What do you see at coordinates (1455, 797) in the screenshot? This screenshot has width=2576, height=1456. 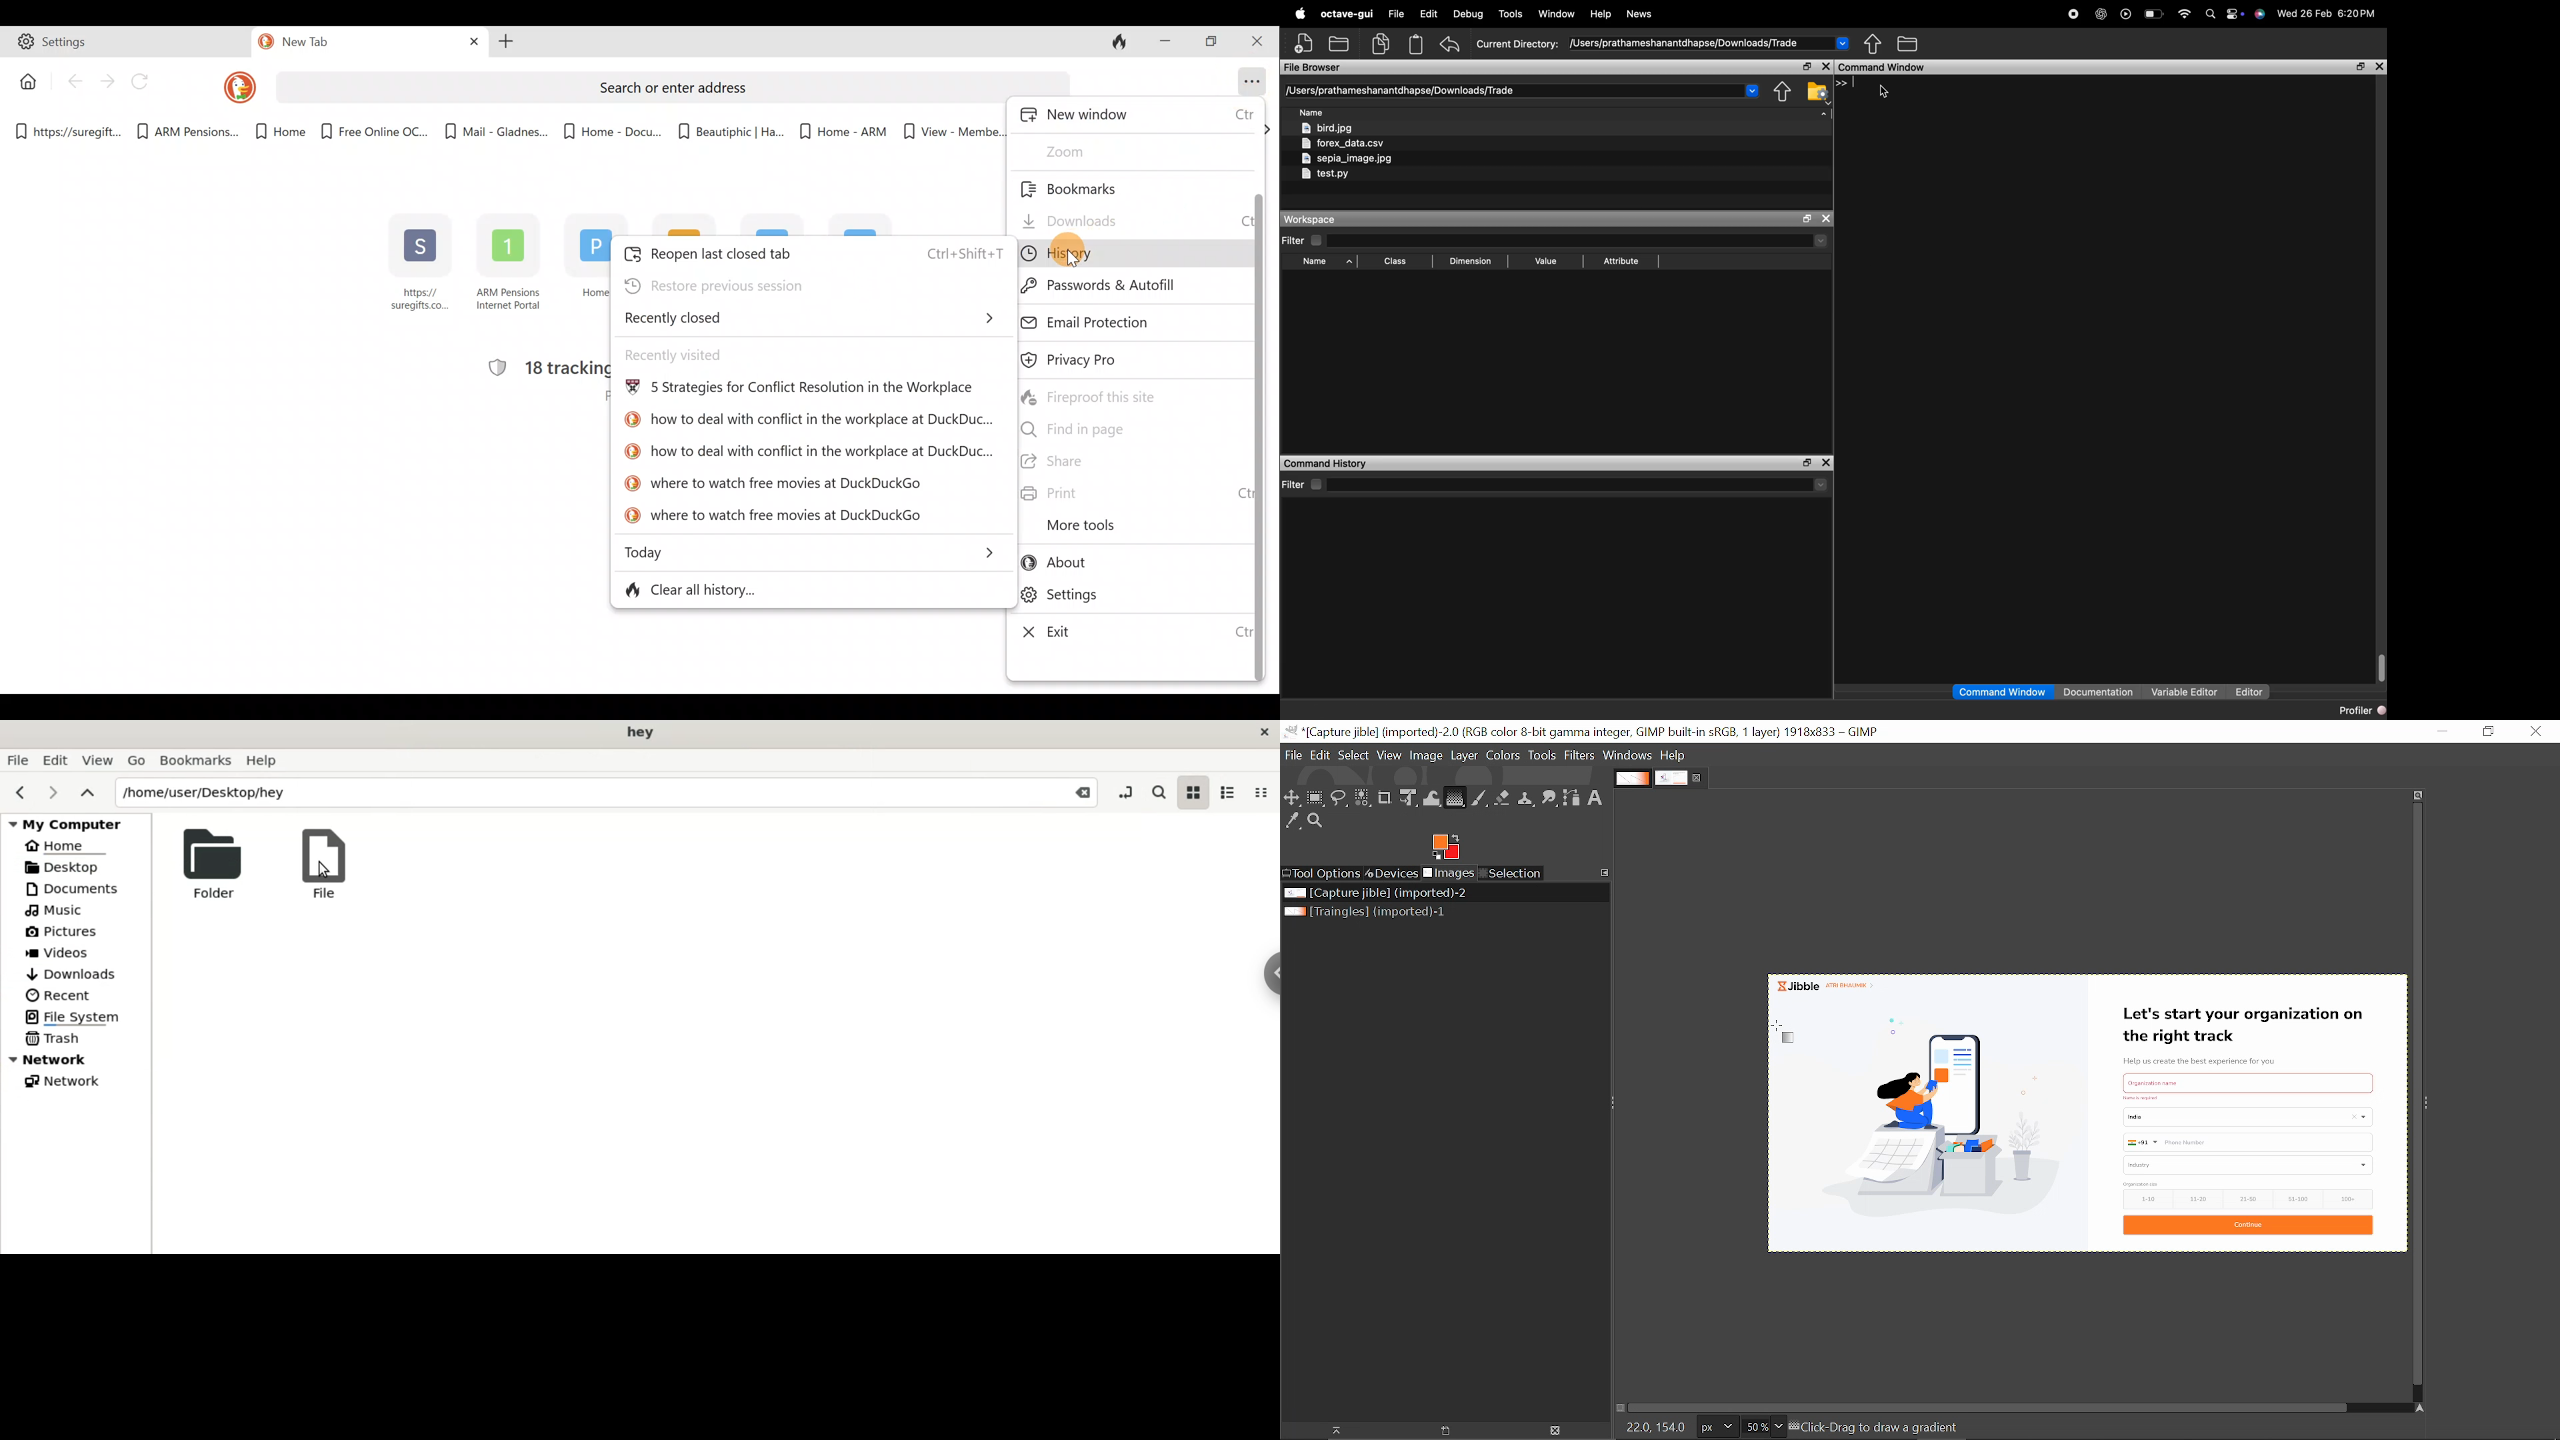 I see `Gradient tool` at bounding box center [1455, 797].